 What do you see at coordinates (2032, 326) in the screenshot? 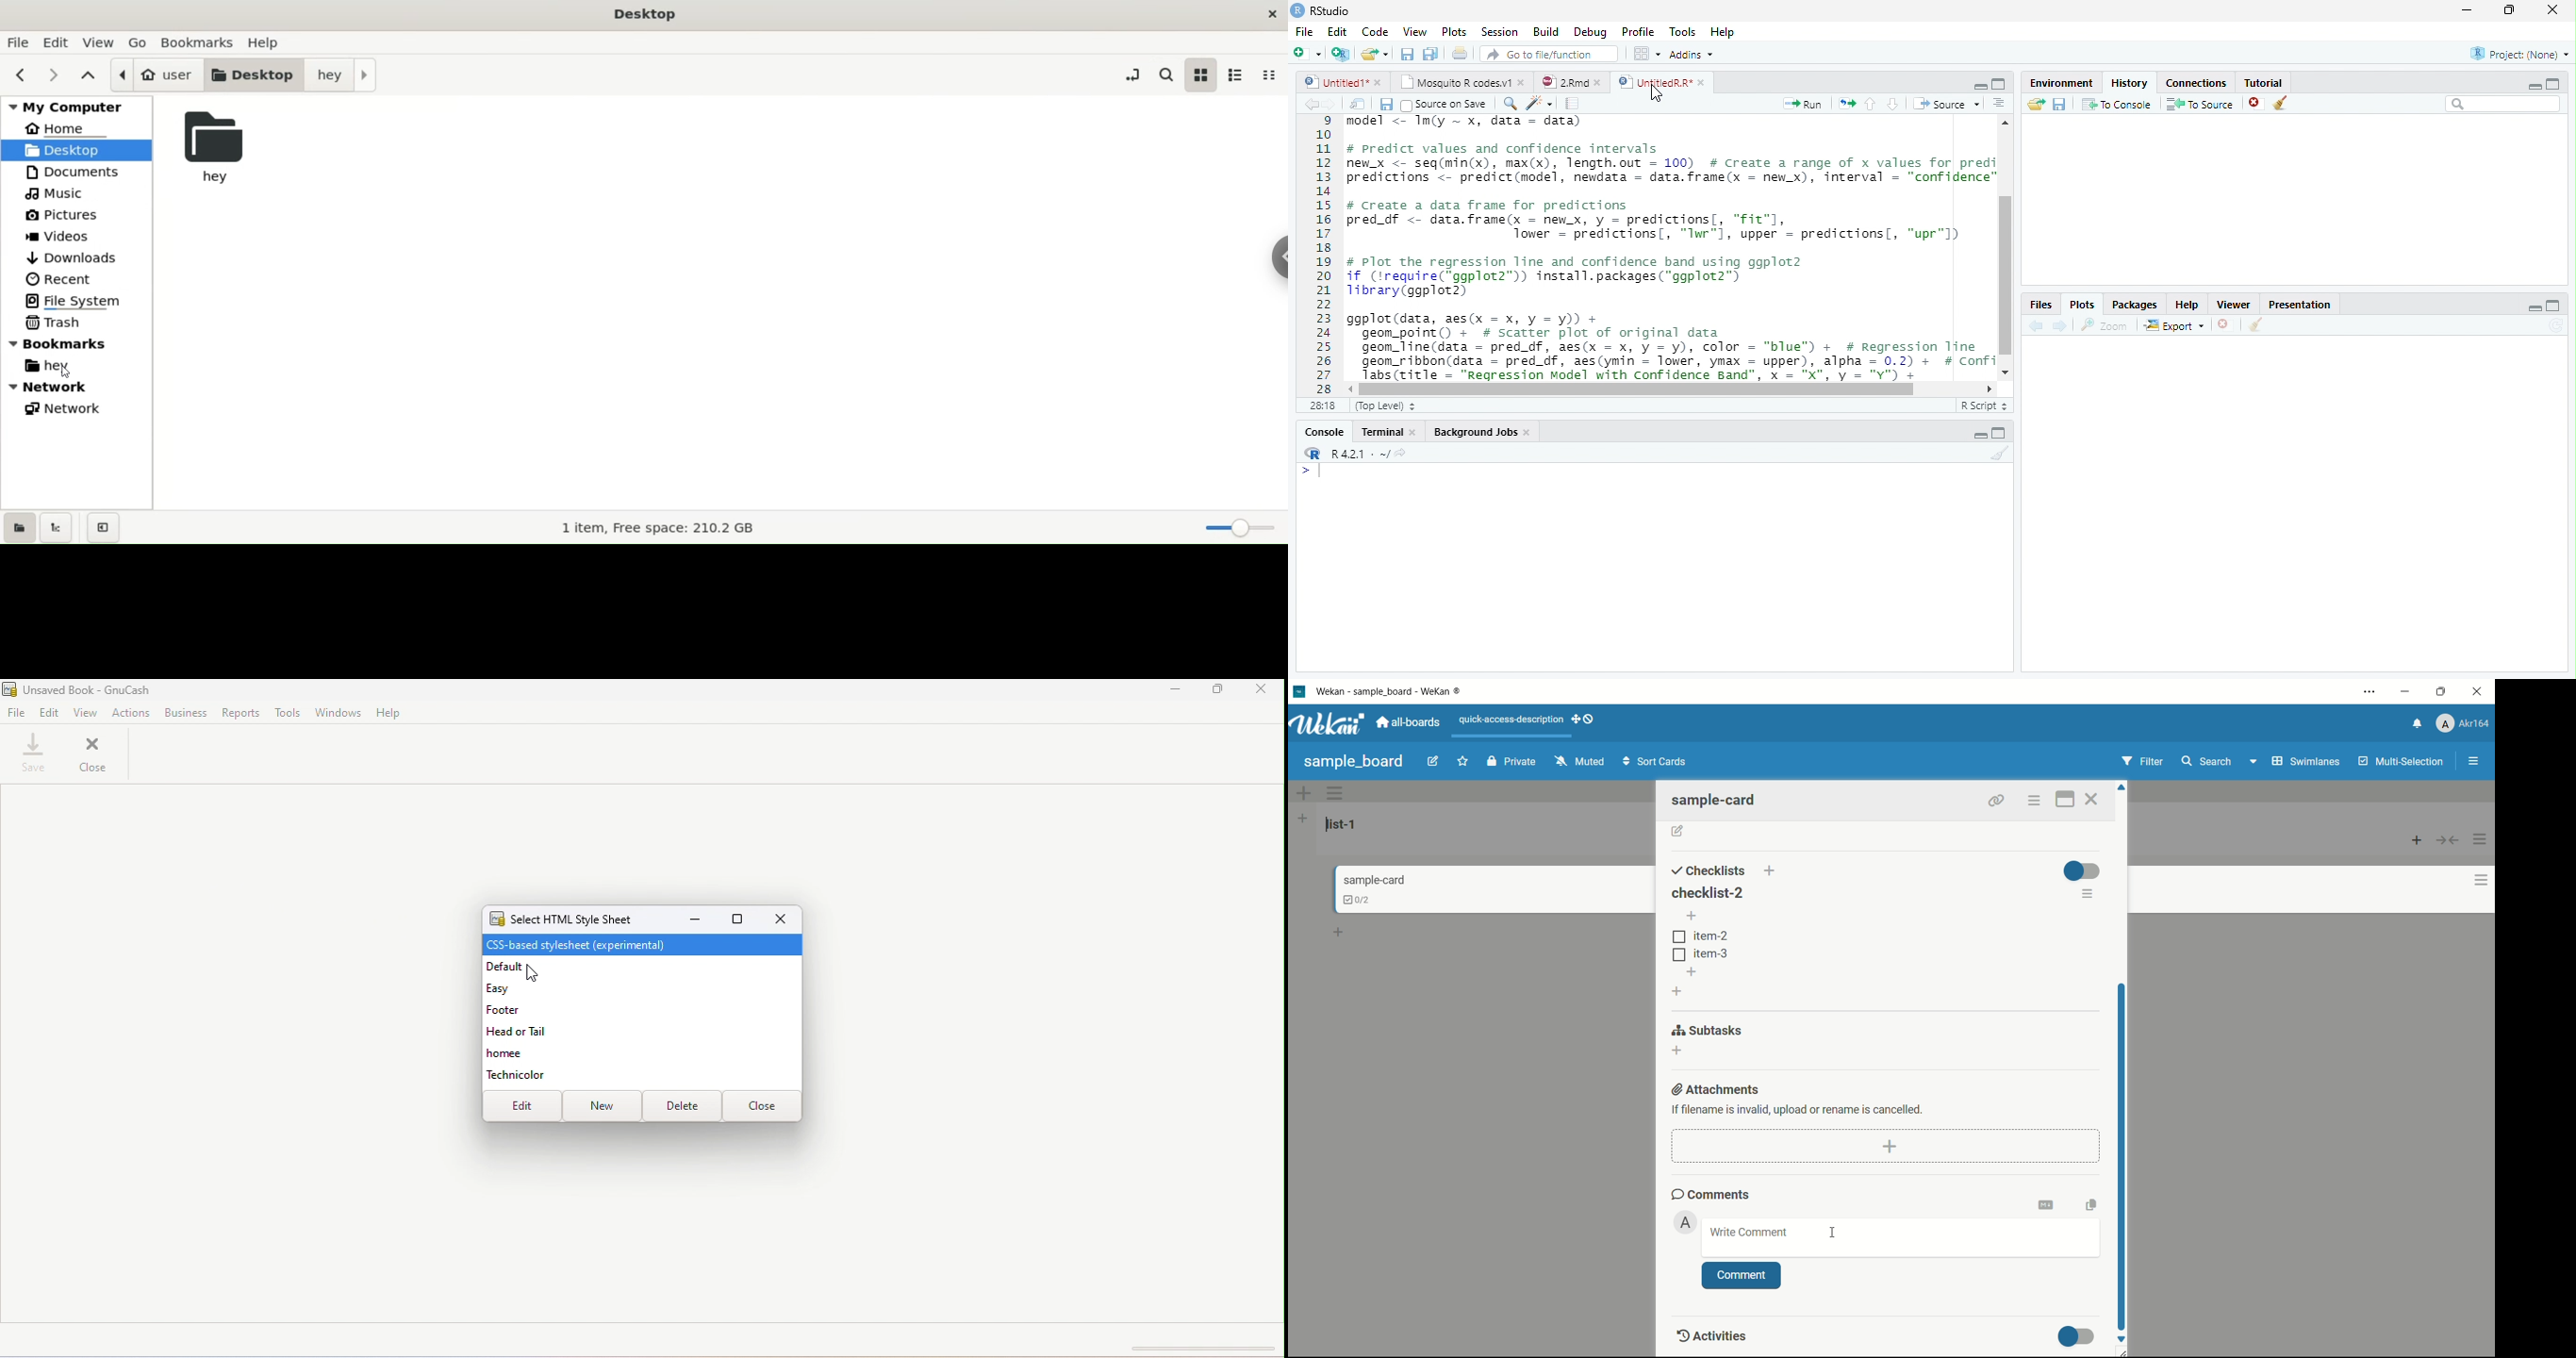
I see `Back` at bounding box center [2032, 326].